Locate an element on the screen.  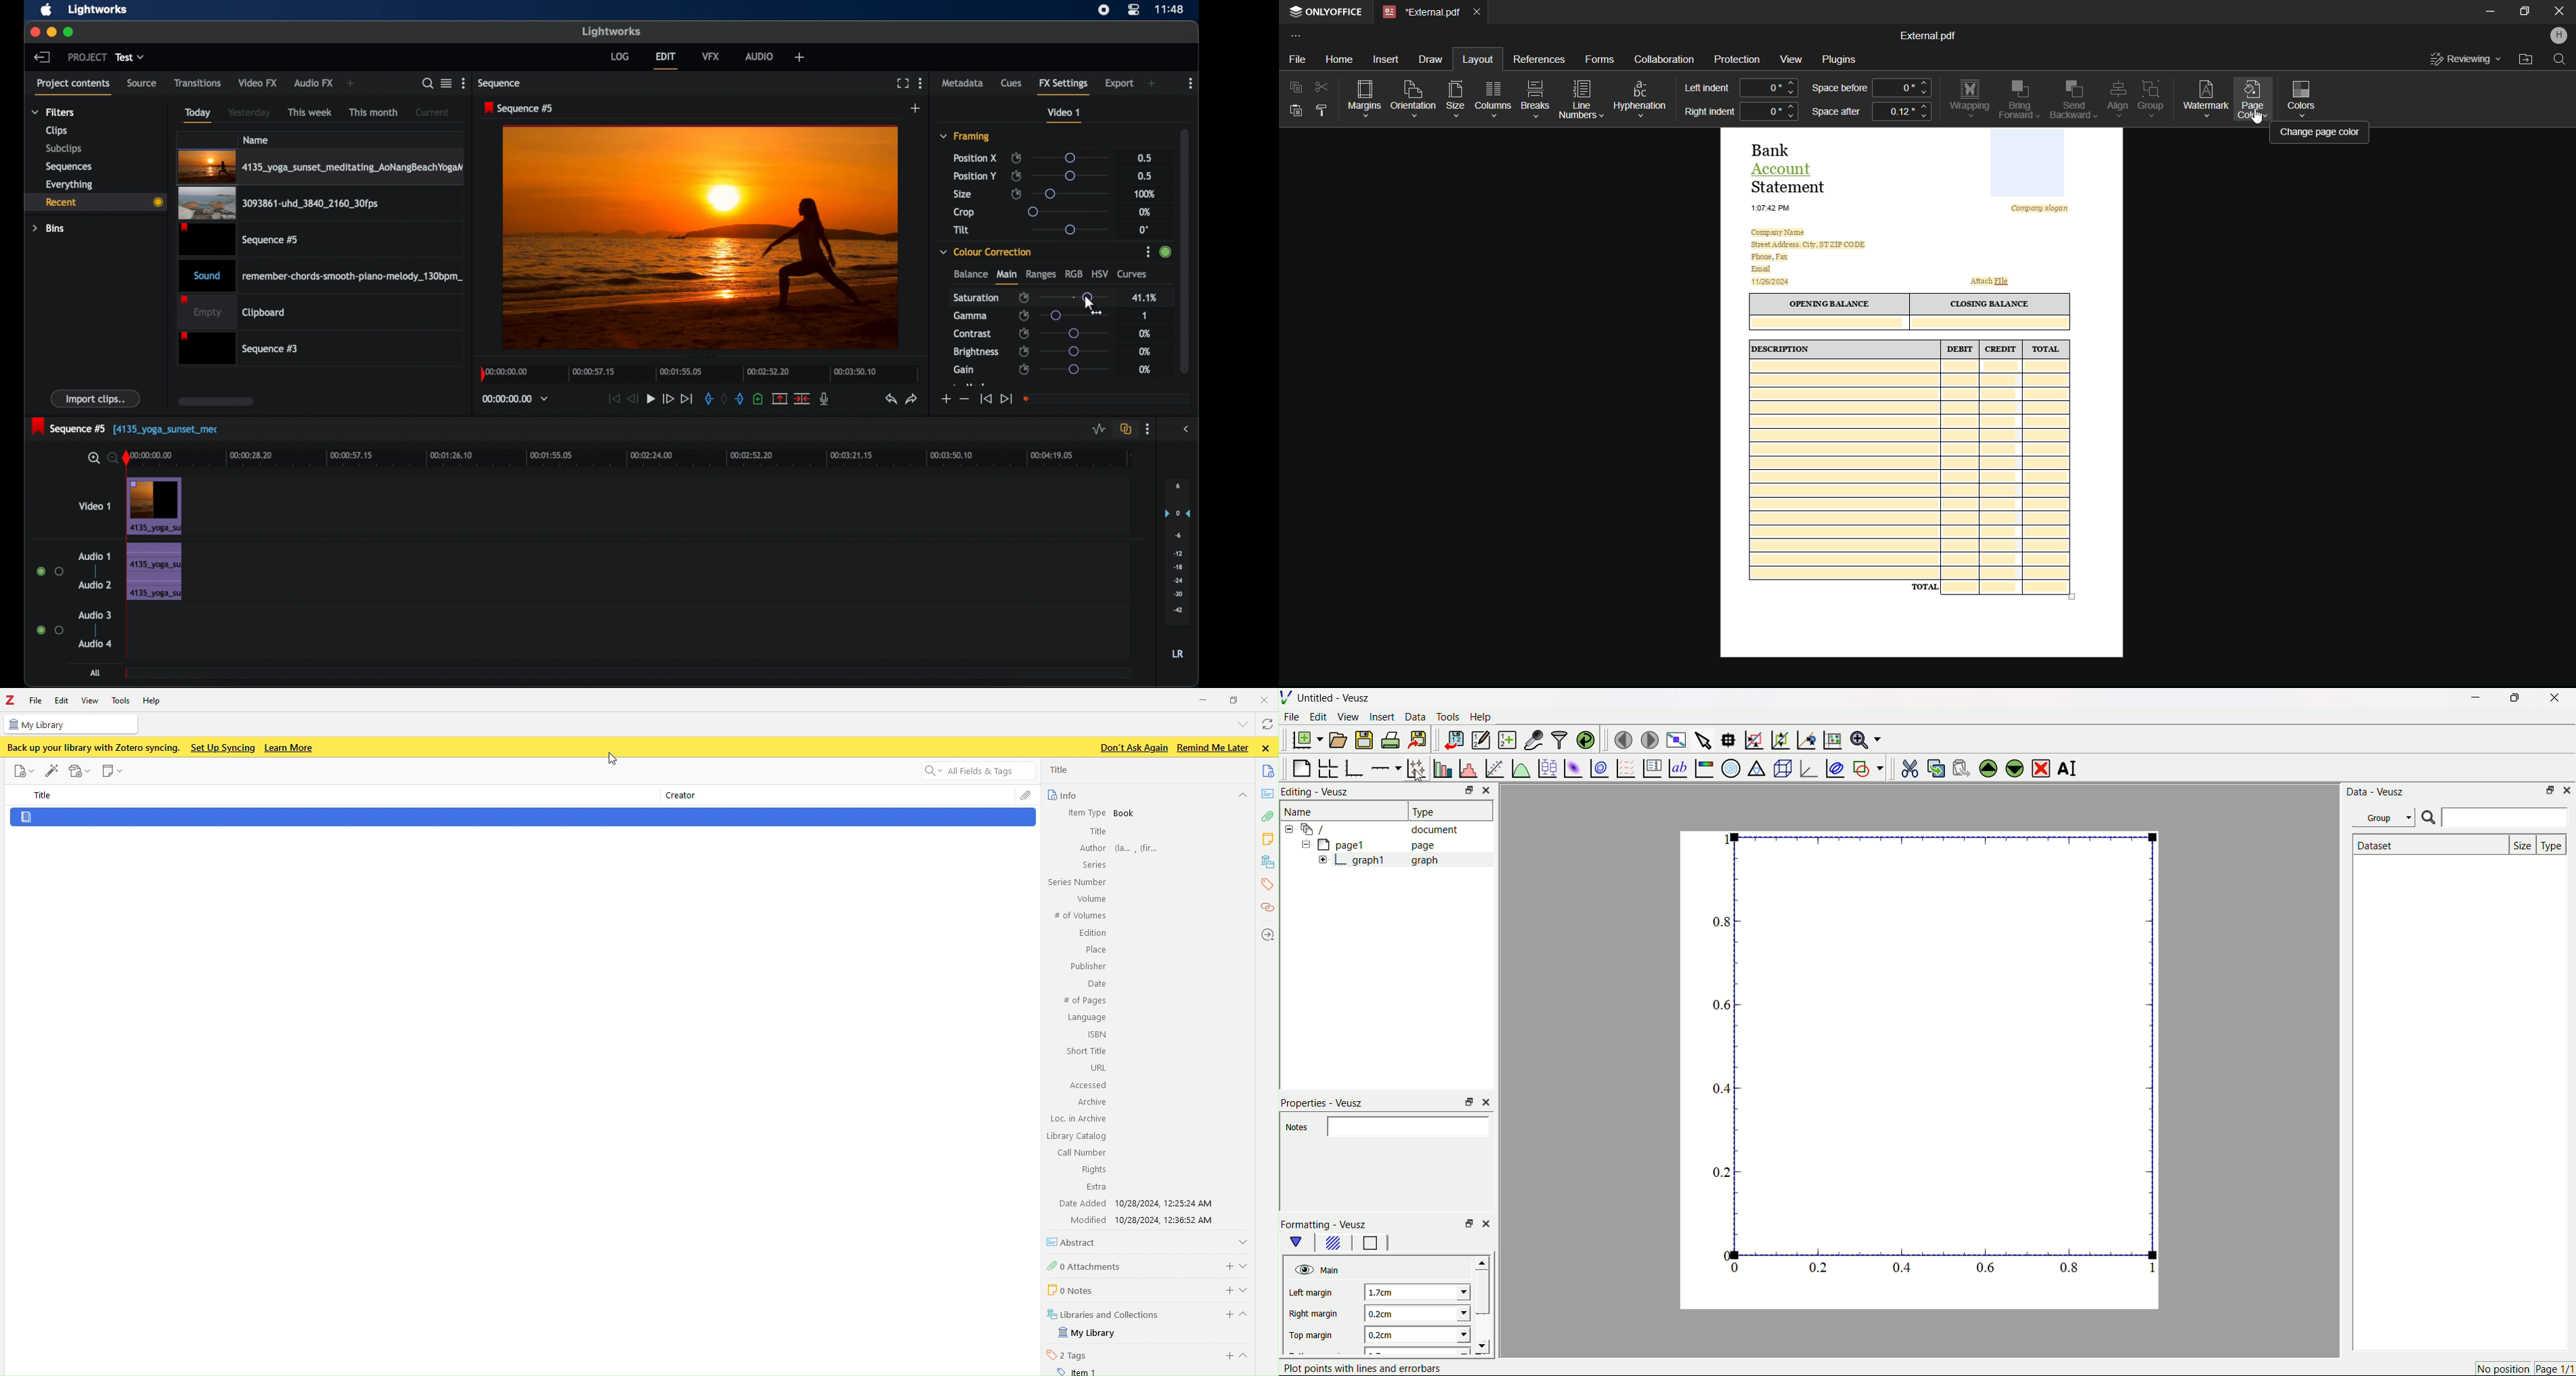
move  the widgets down is located at coordinates (2013, 768).